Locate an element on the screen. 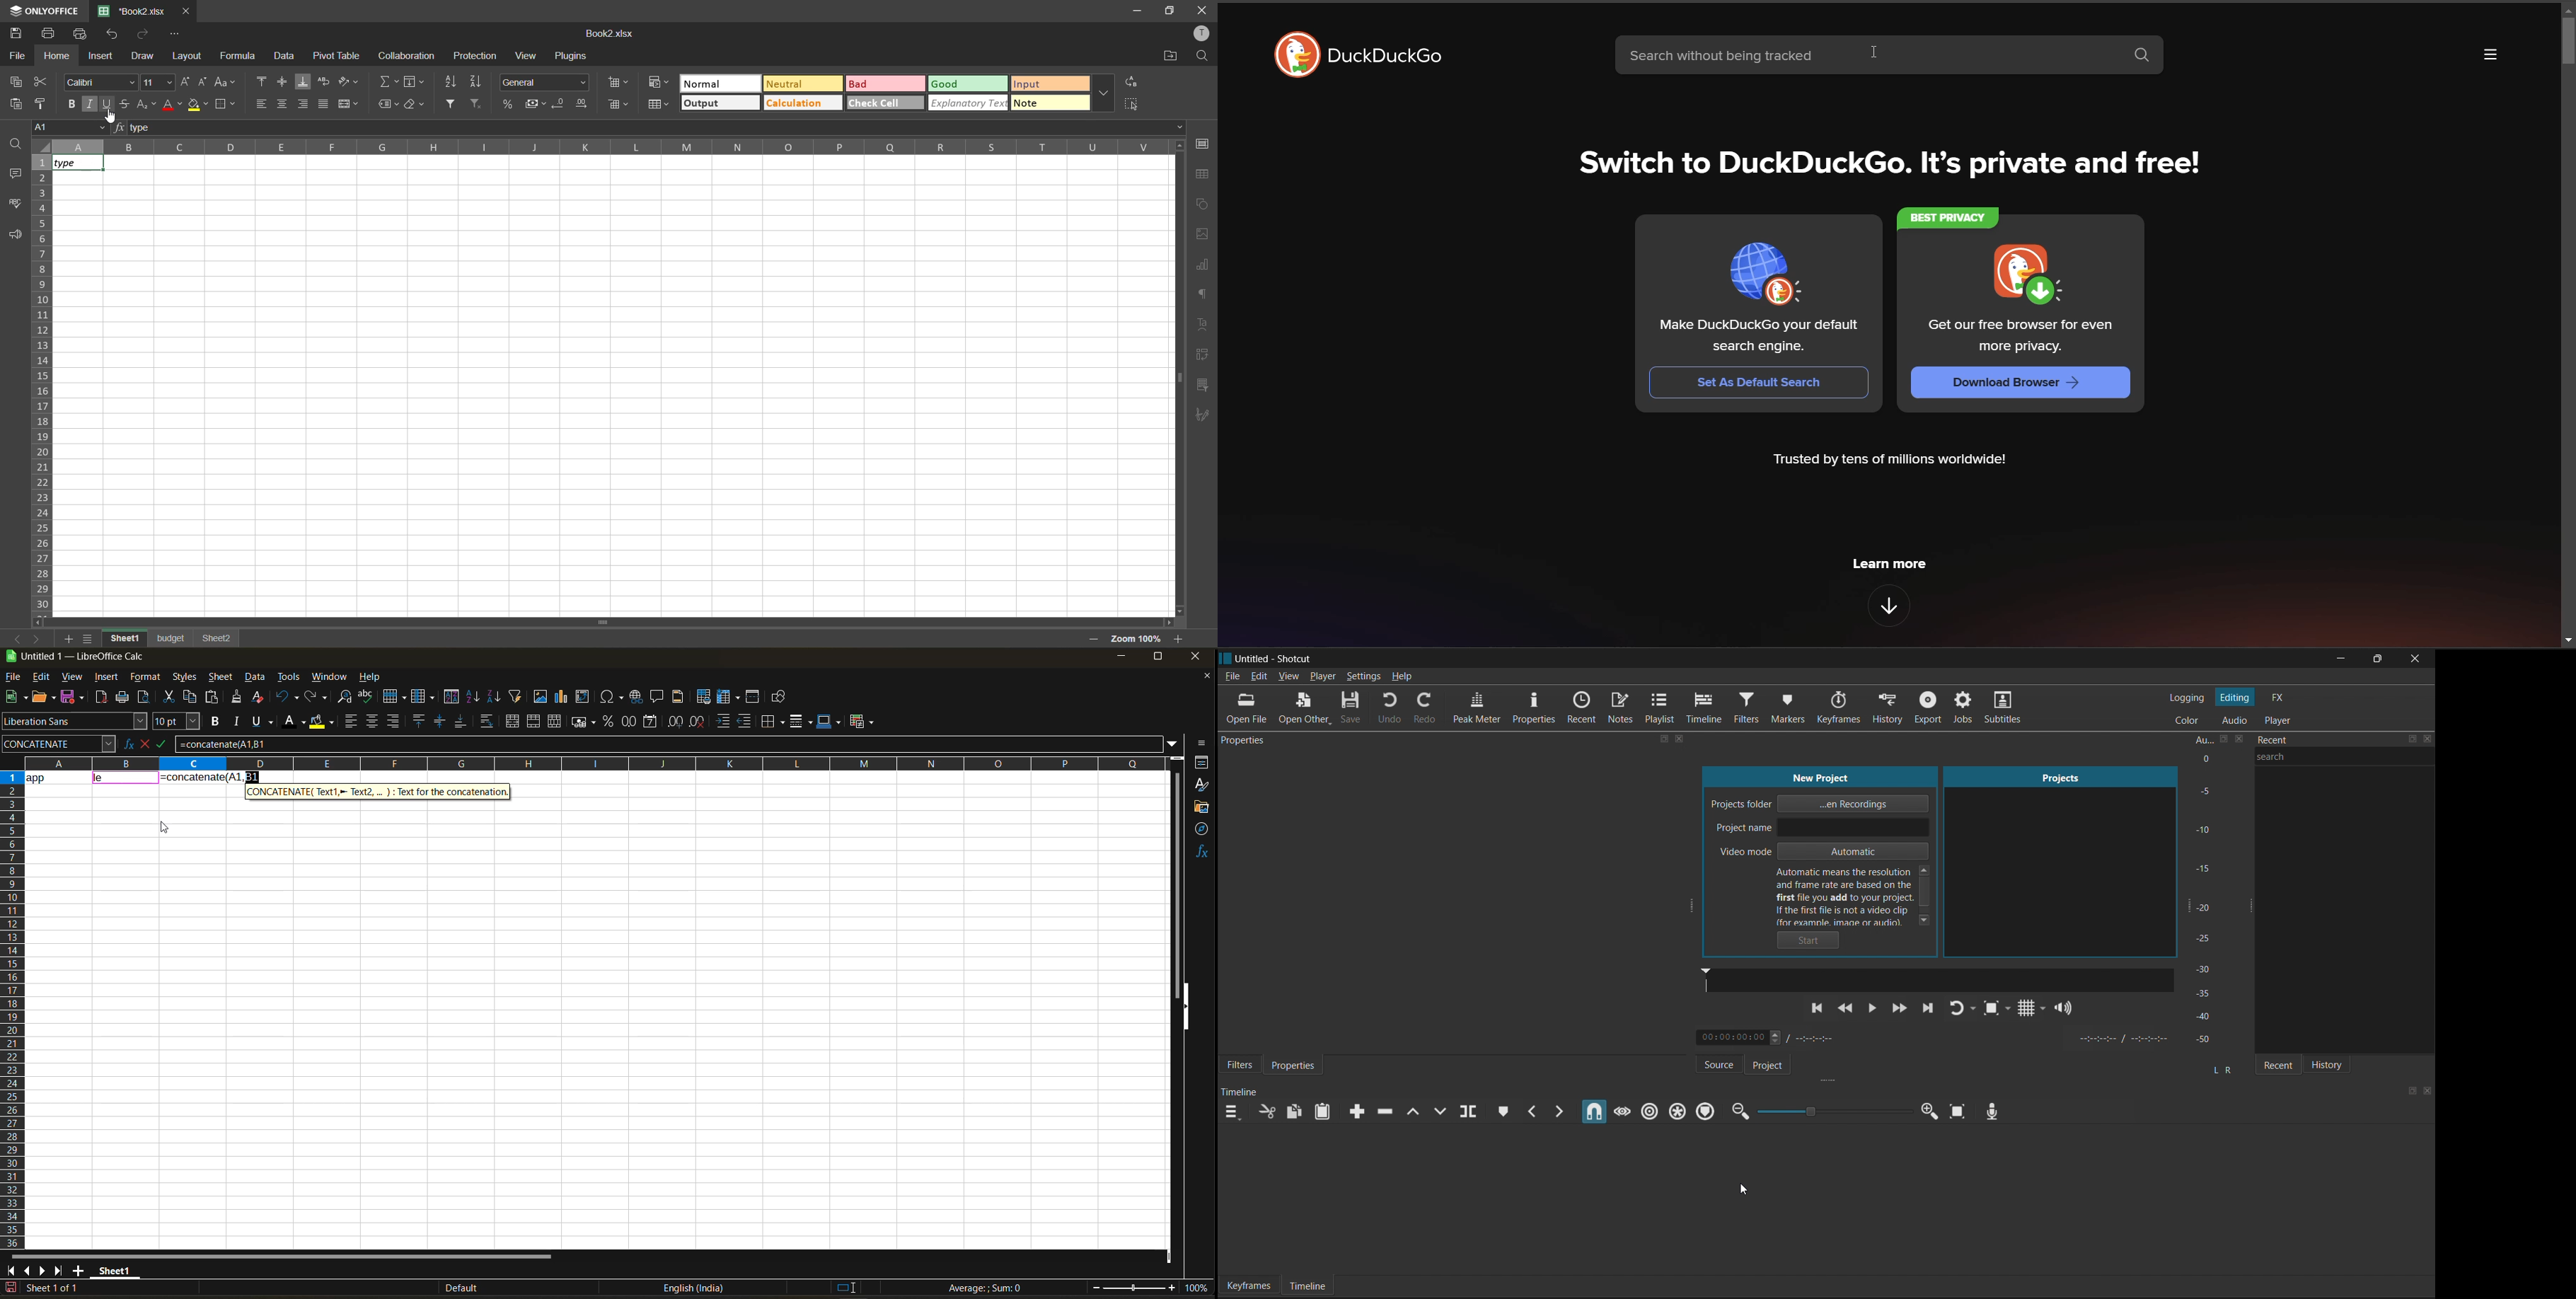 This screenshot has height=1316, width=2576. merge and center is located at coordinates (349, 104).